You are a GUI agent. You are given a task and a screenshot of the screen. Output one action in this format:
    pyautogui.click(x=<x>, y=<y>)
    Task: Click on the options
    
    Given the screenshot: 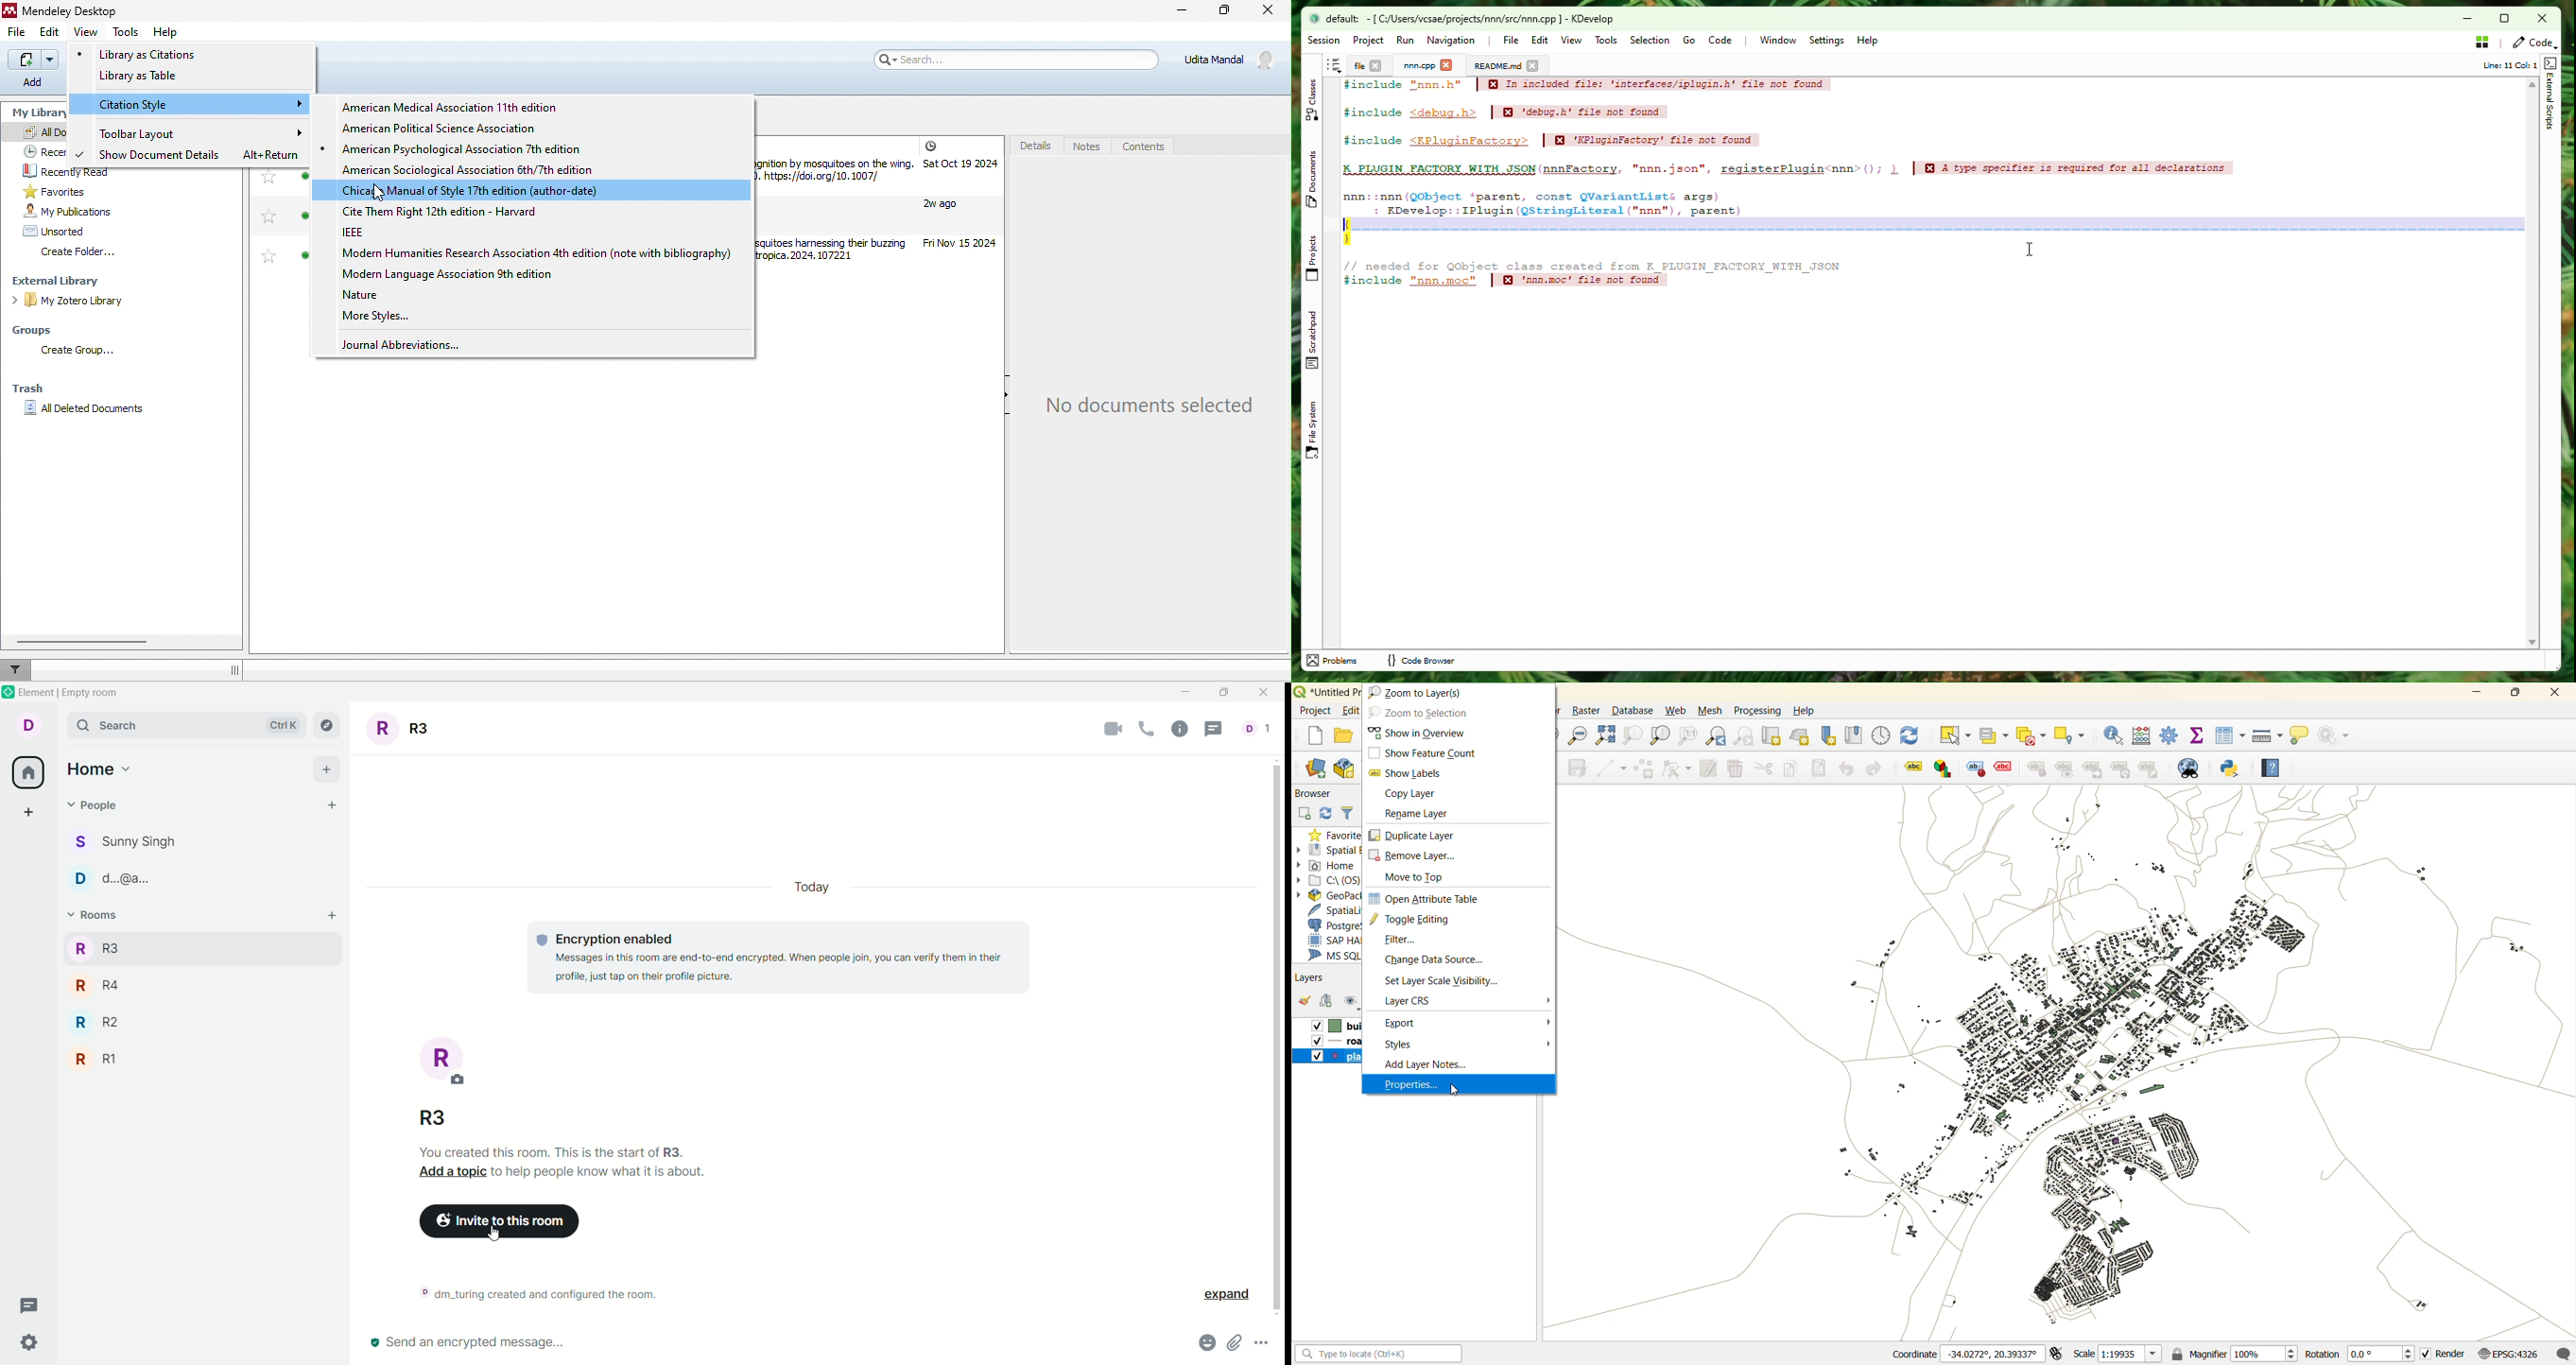 What is the action you would take?
    pyautogui.click(x=1263, y=1347)
    